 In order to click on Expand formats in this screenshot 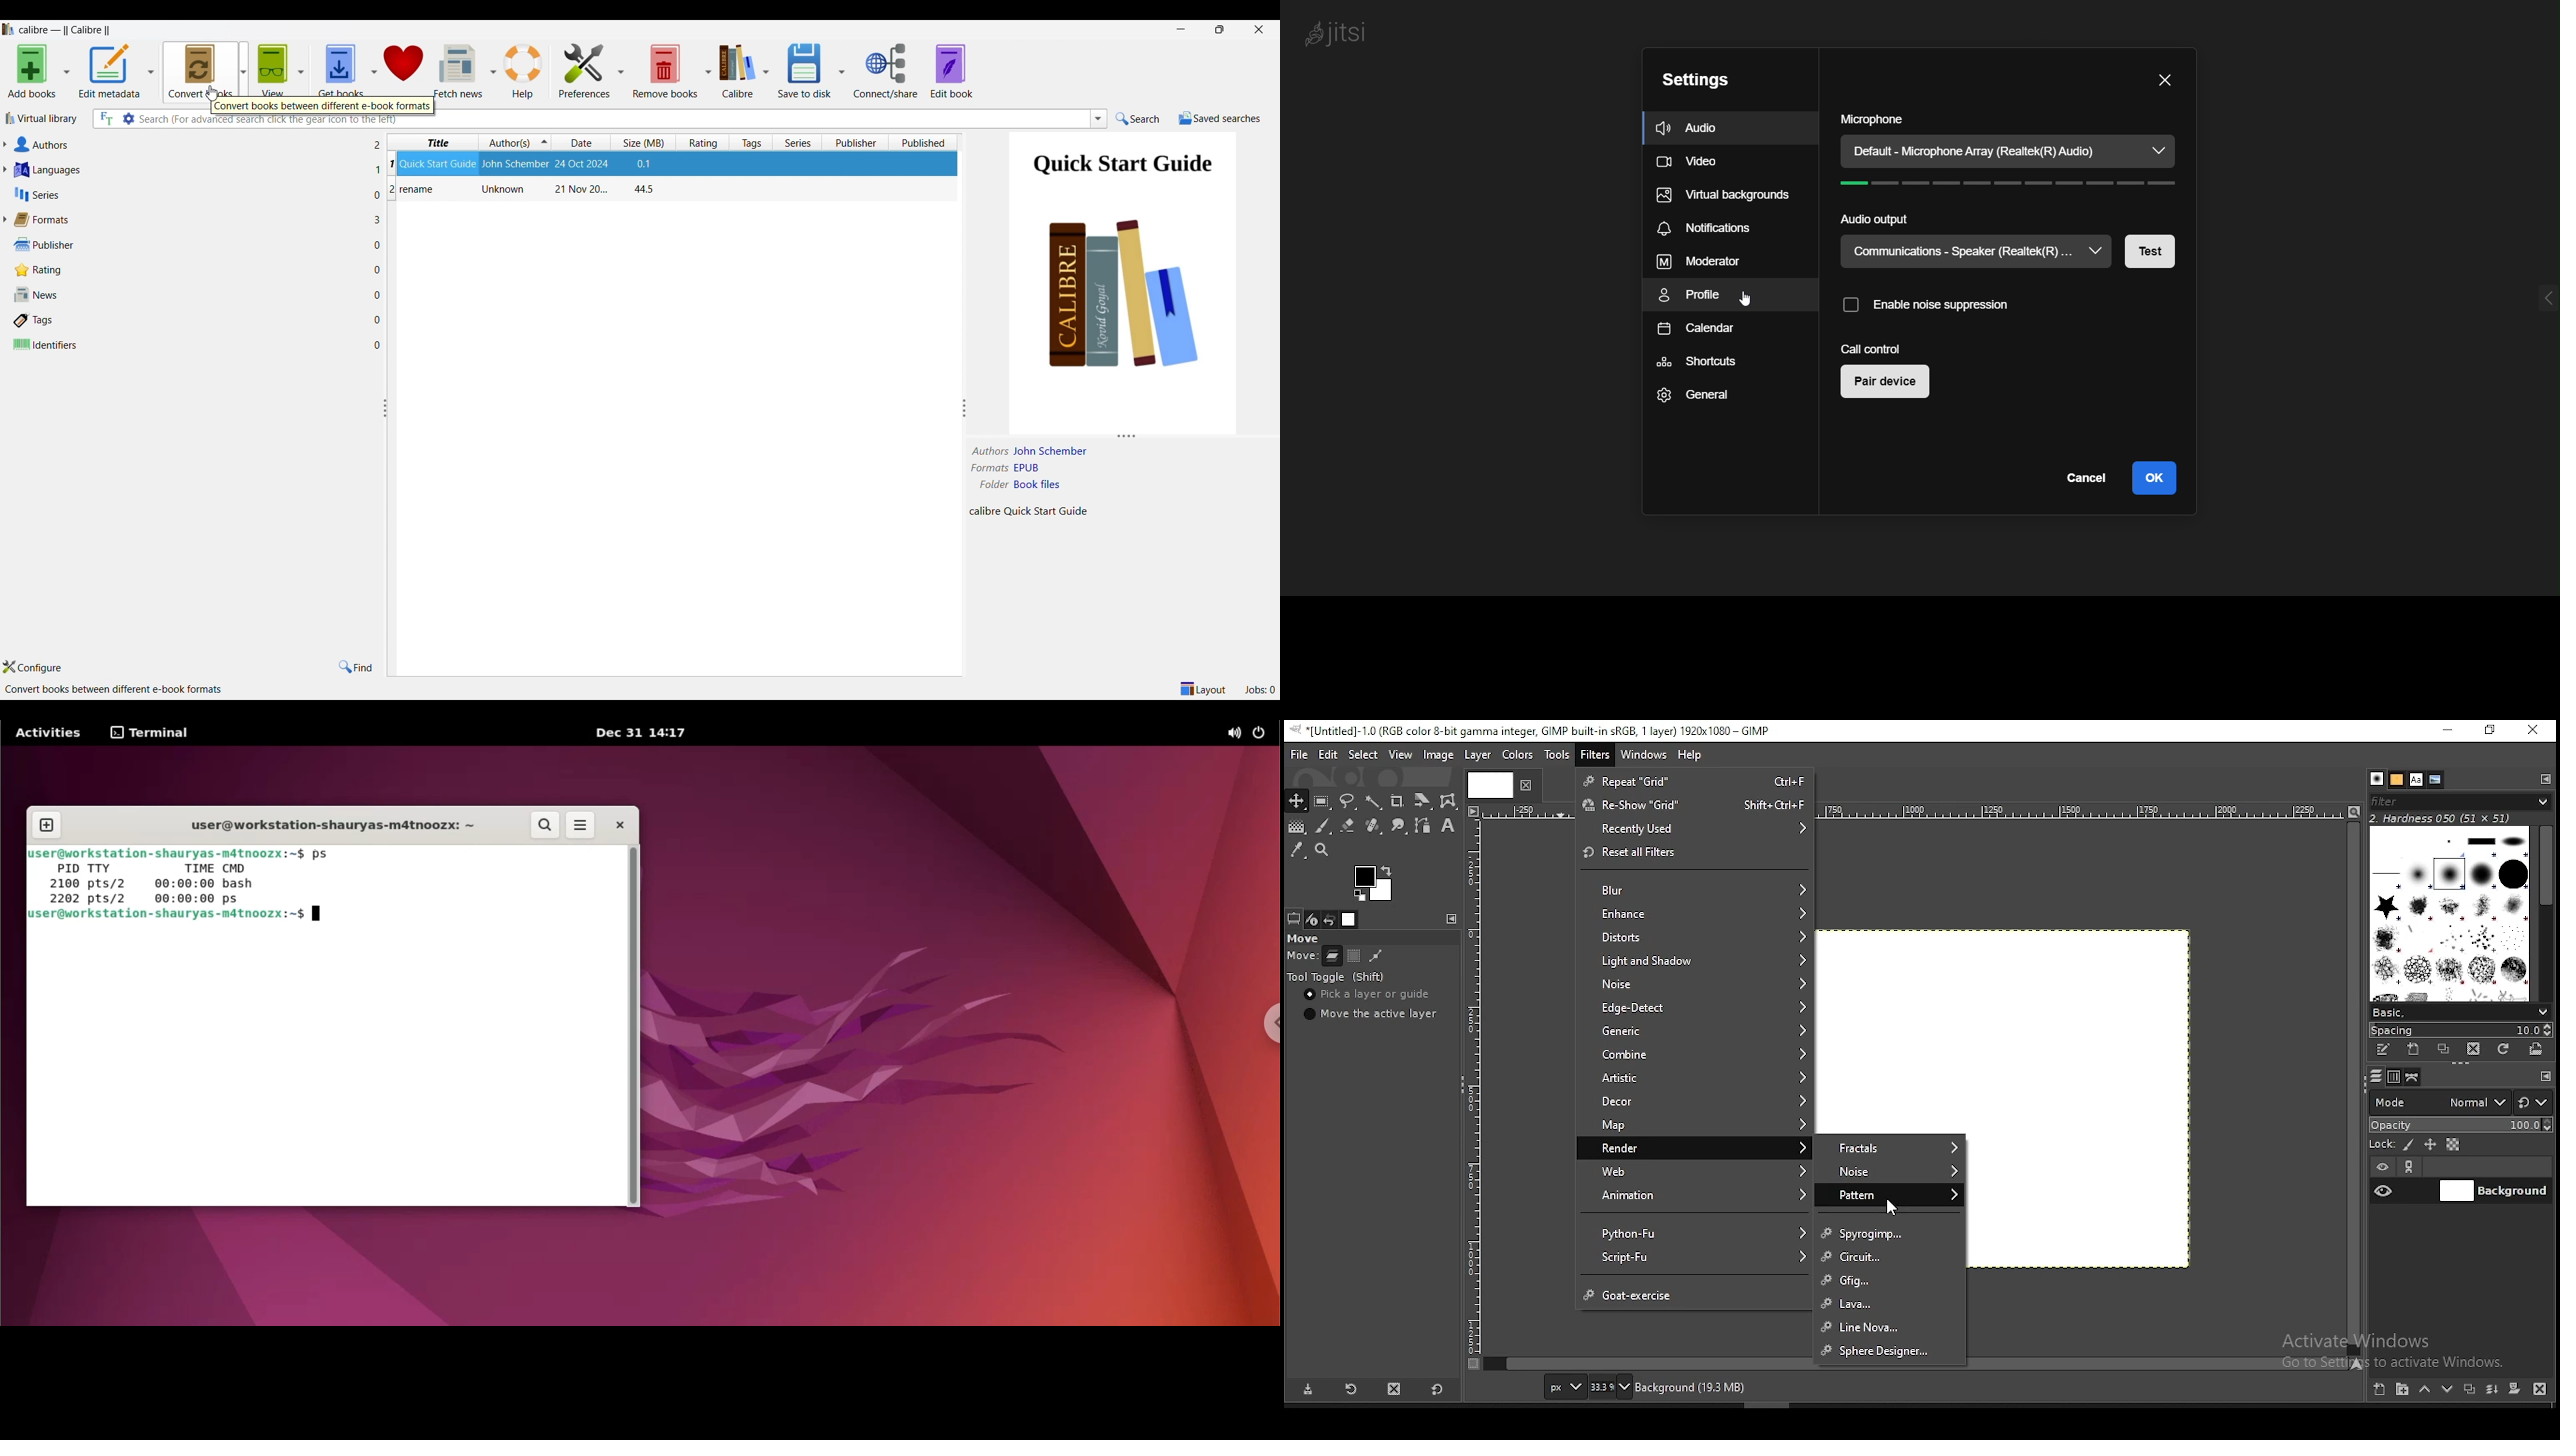, I will do `click(5, 219)`.